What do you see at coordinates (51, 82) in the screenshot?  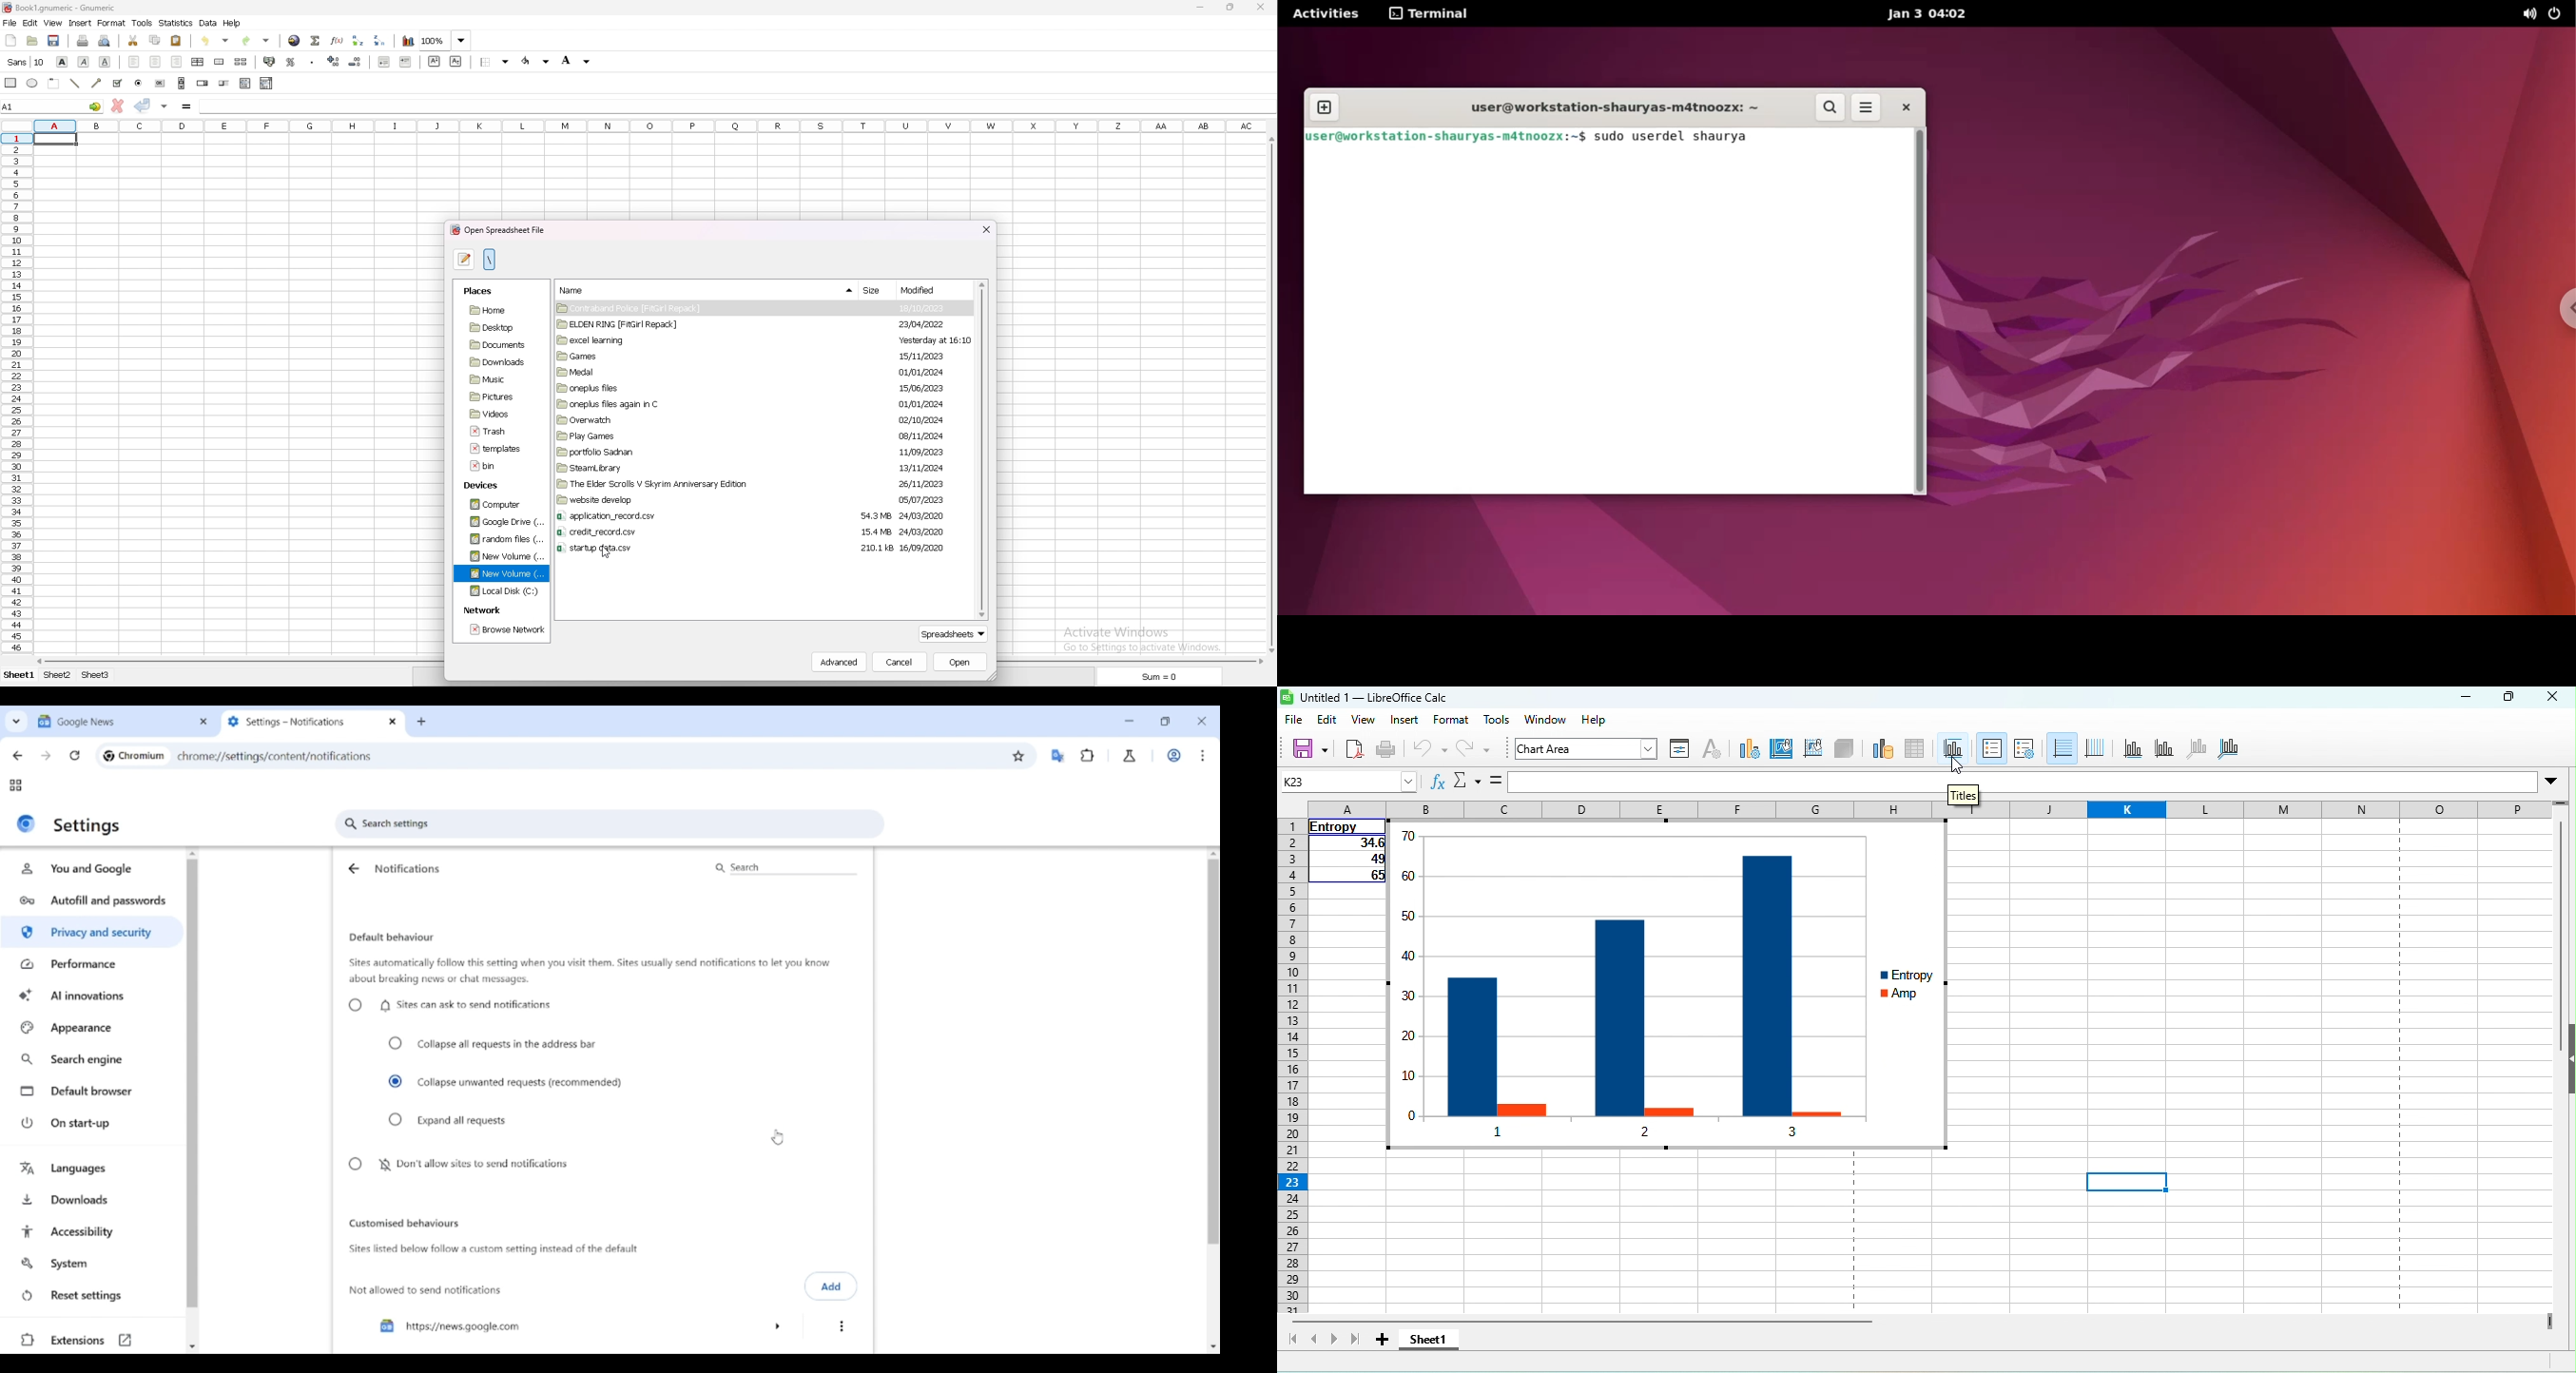 I see `frame` at bounding box center [51, 82].